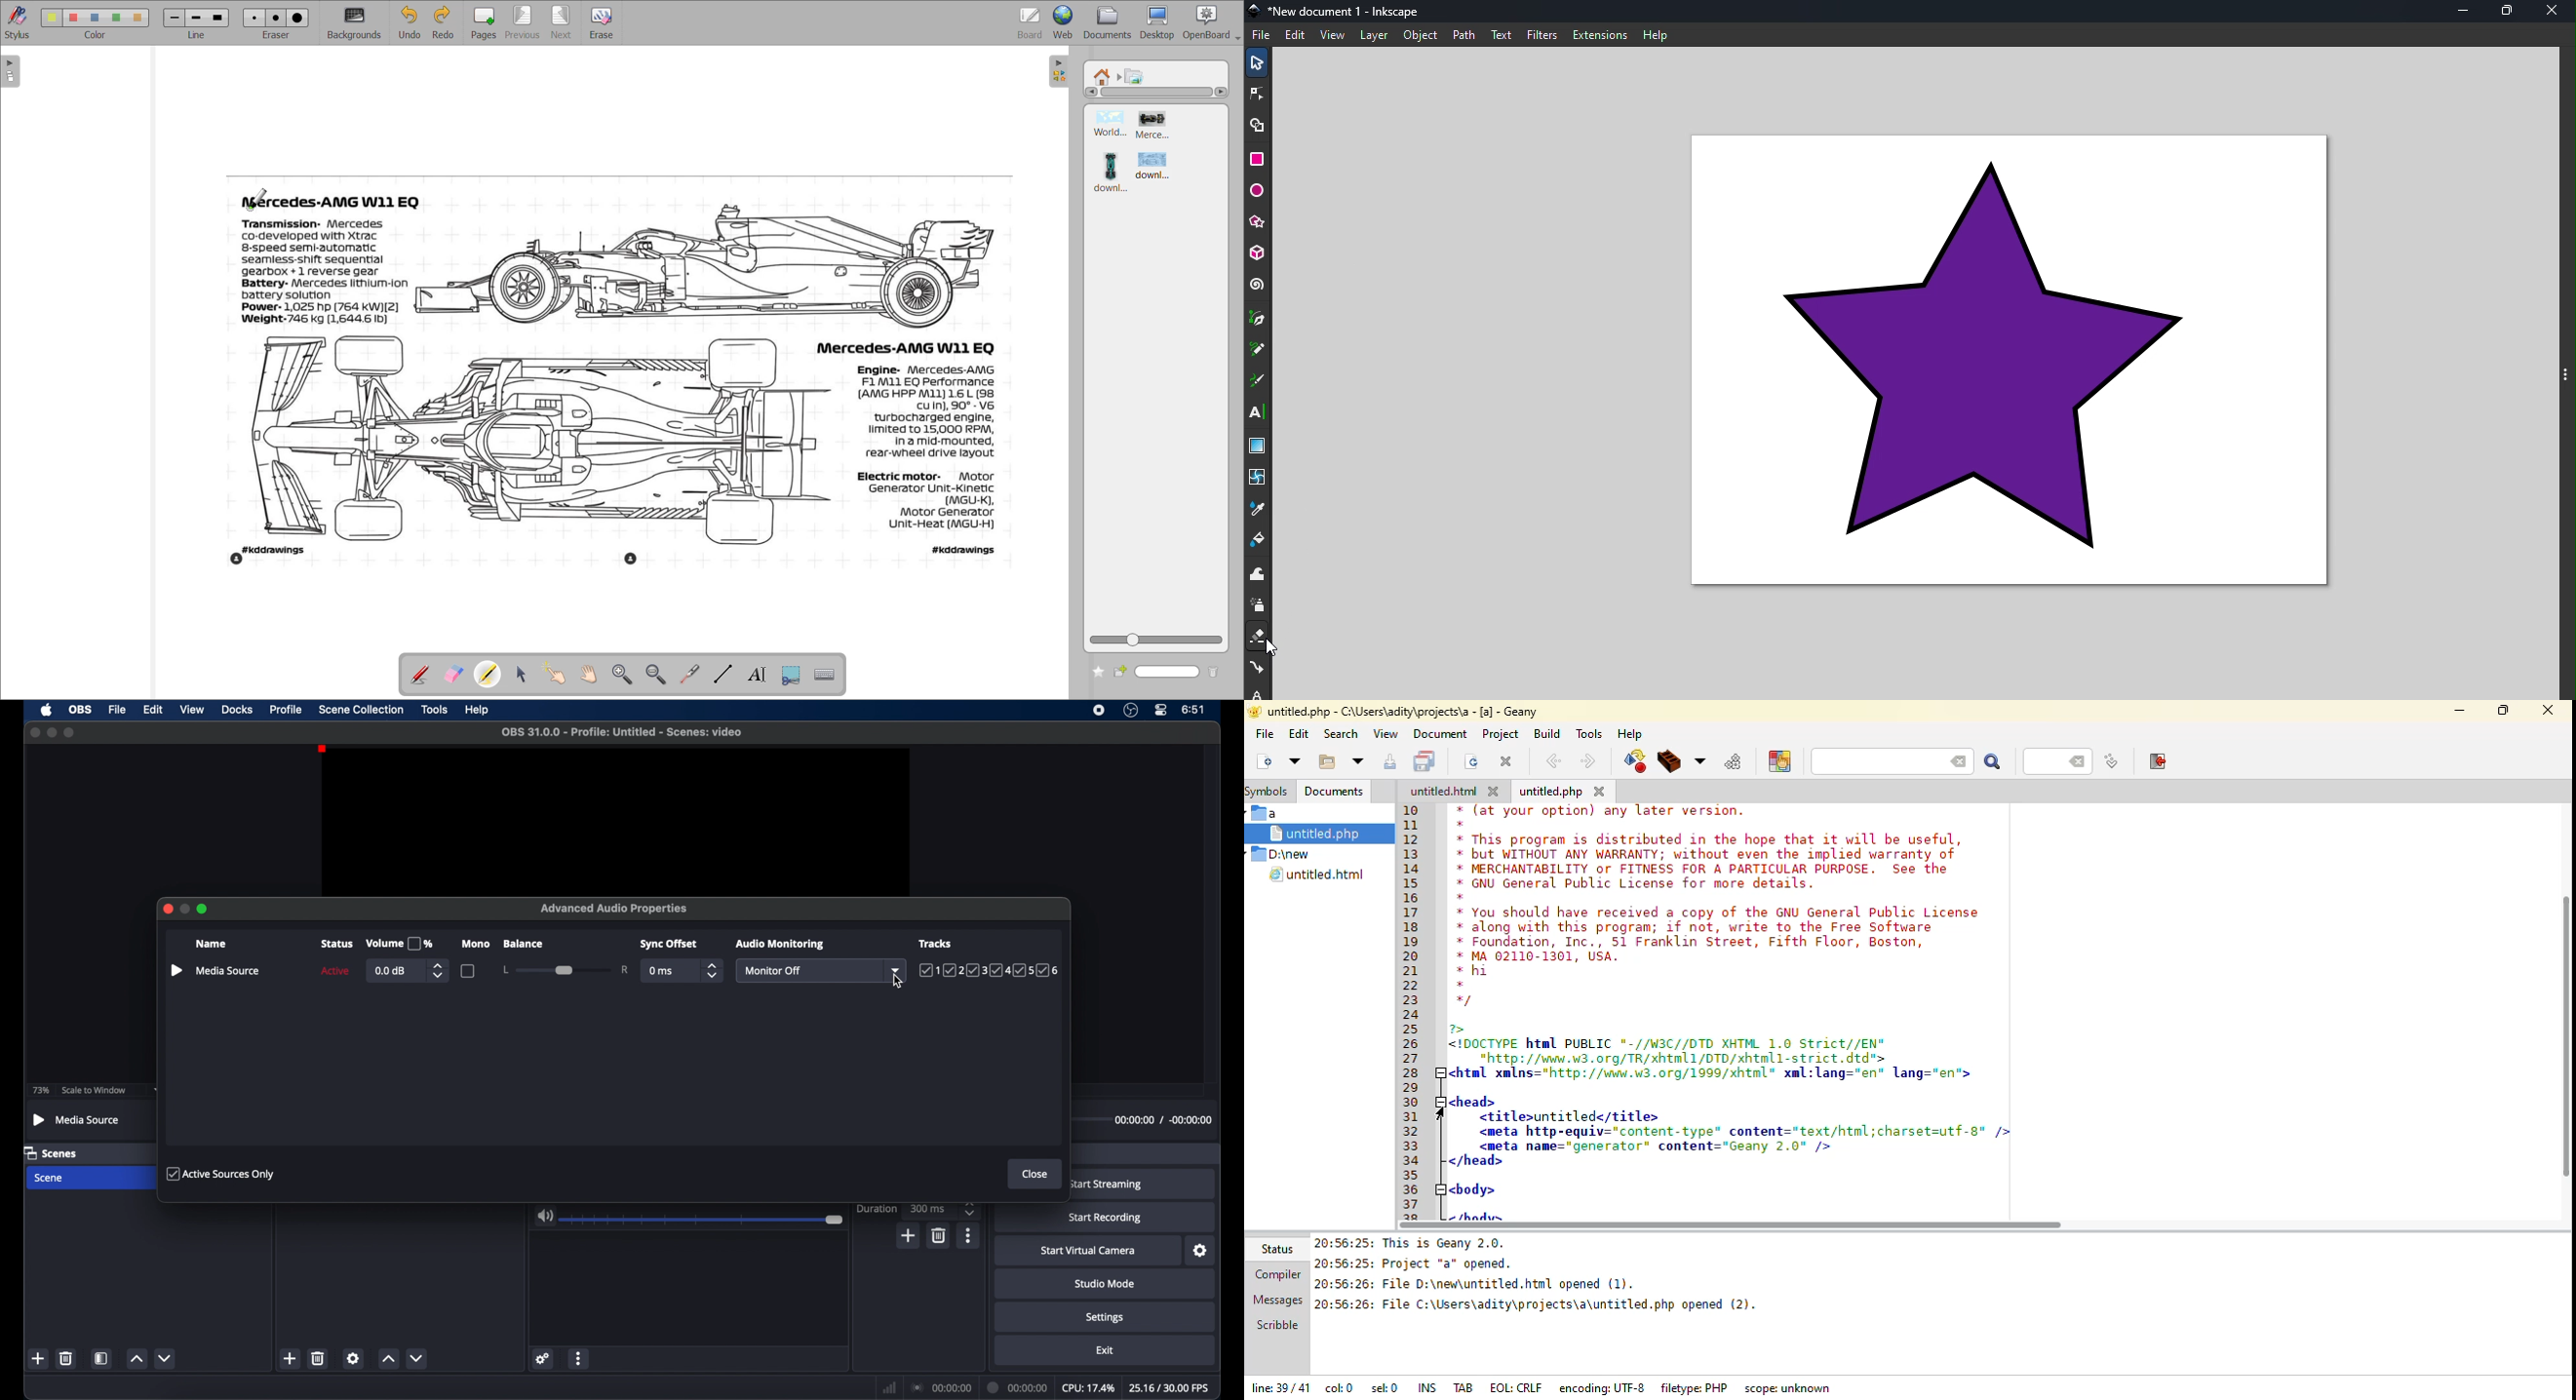  What do you see at coordinates (725, 673) in the screenshot?
I see `draw lines` at bounding box center [725, 673].